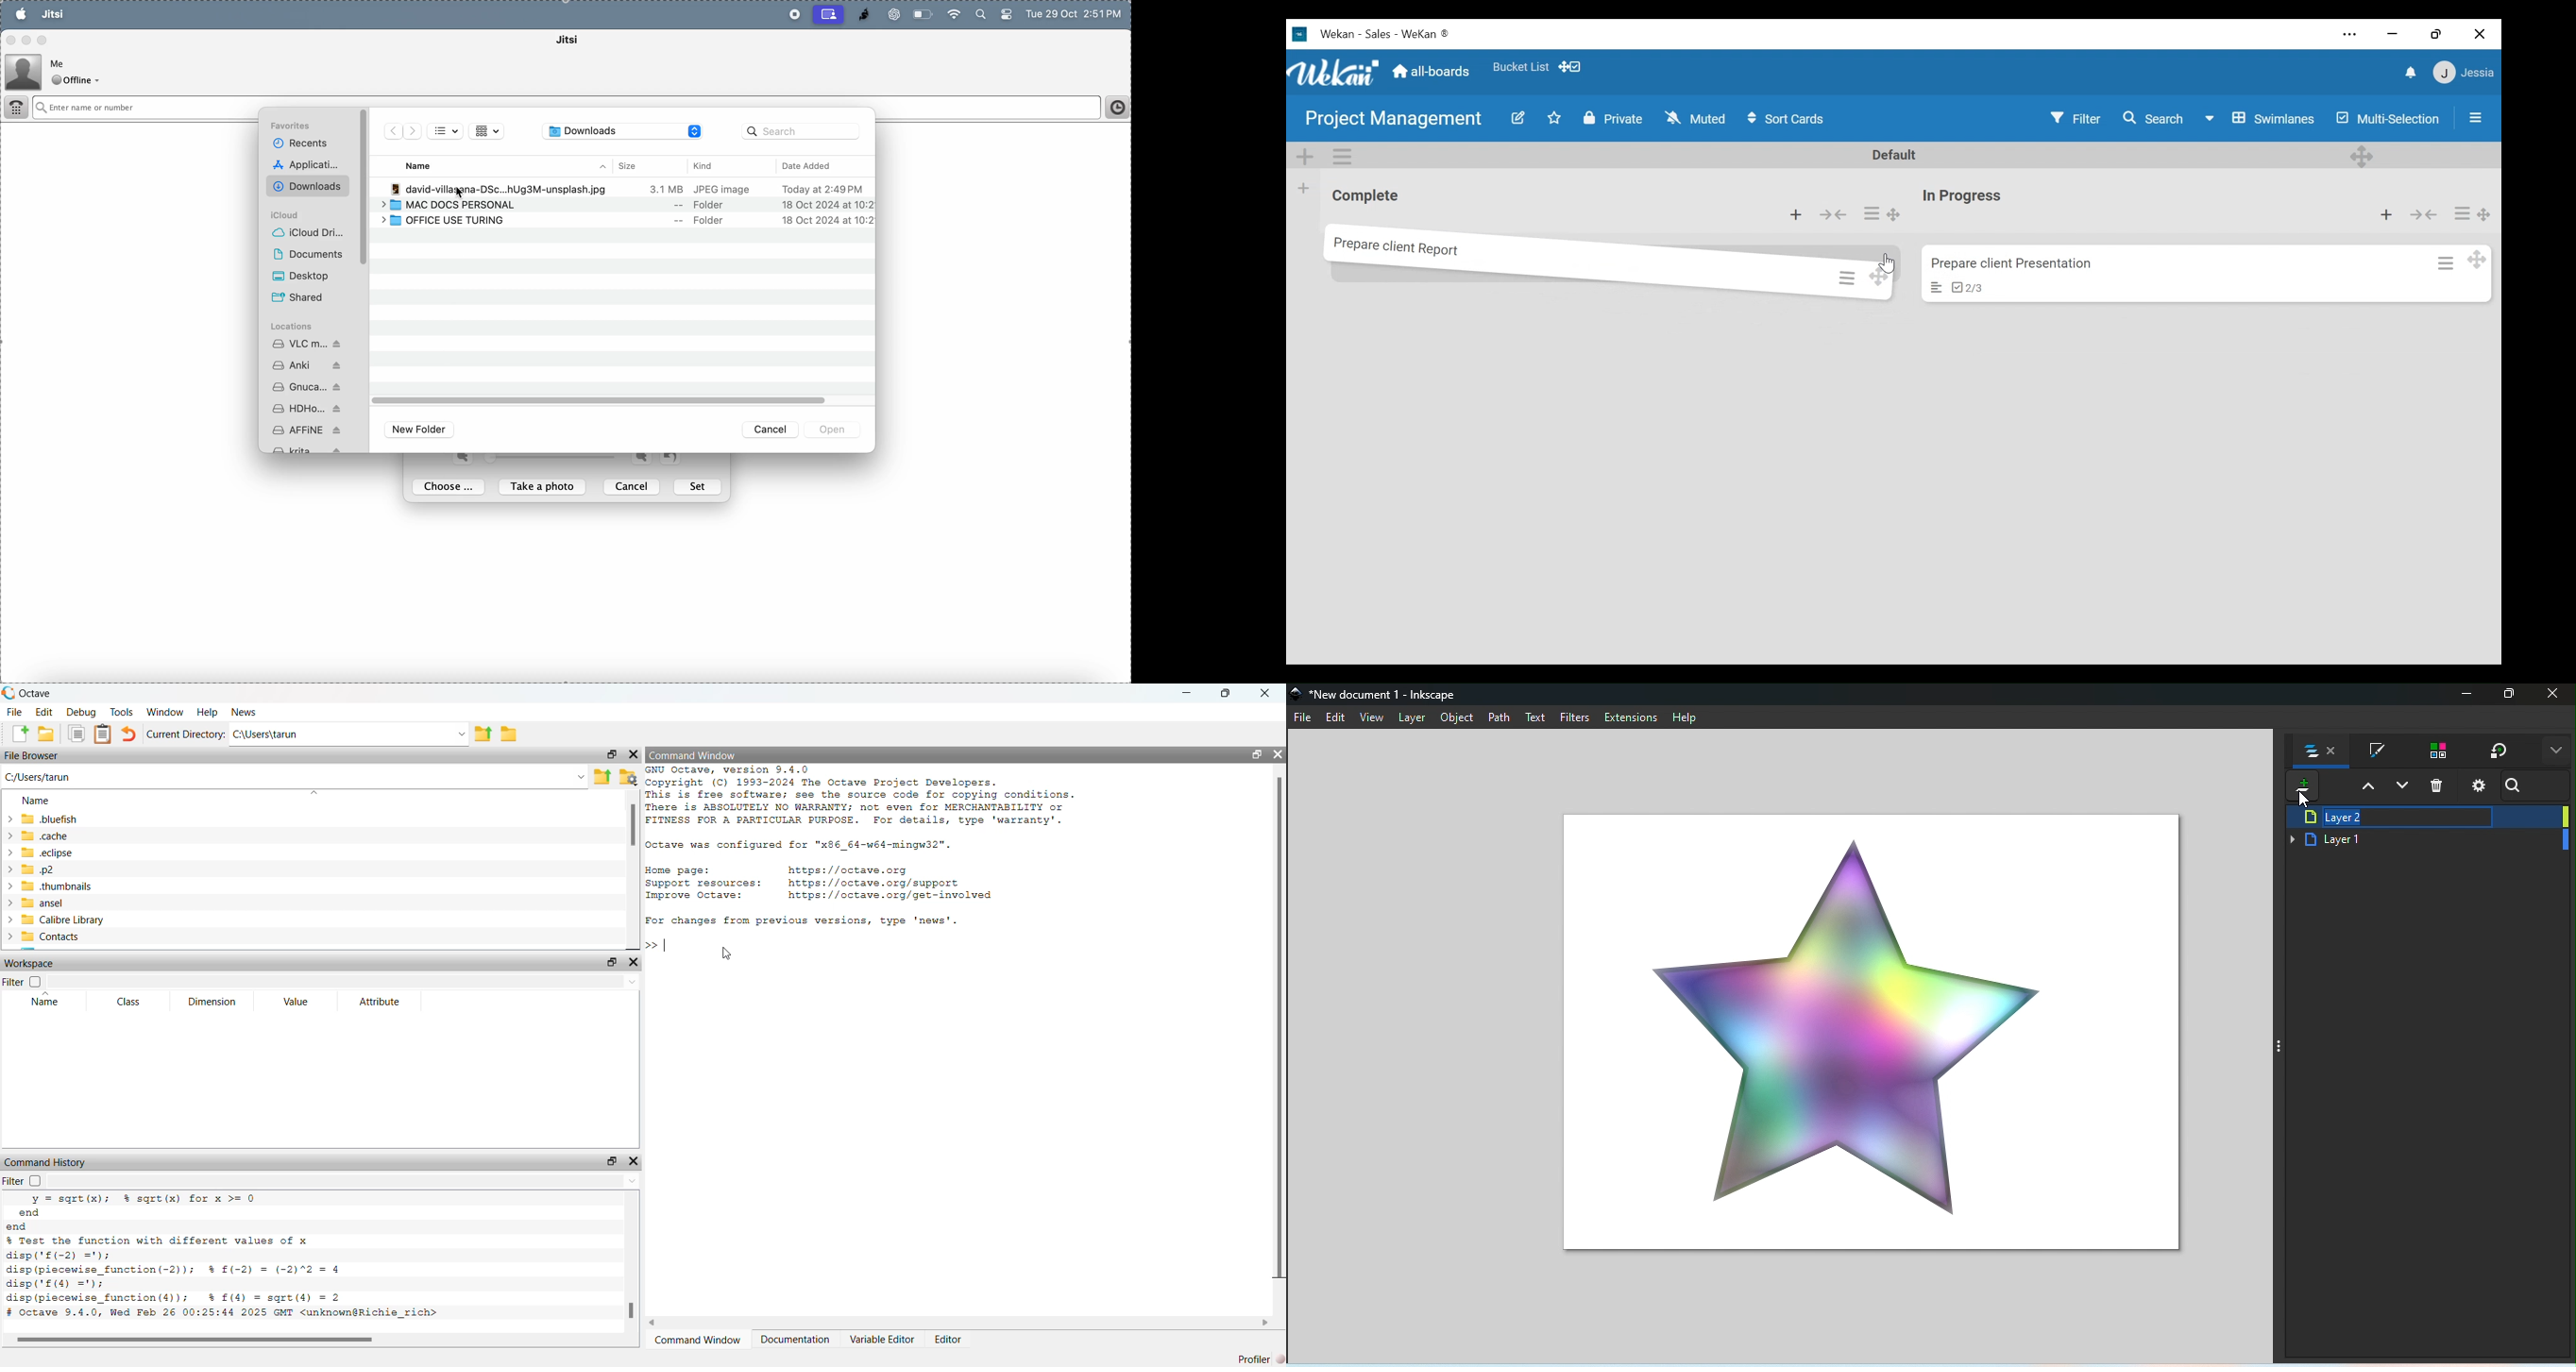 The height and width of the screenshot is (1372, 2576). Describe the element at coordinates (35, 755) in the screenshot. I see `File Browser` at that location.